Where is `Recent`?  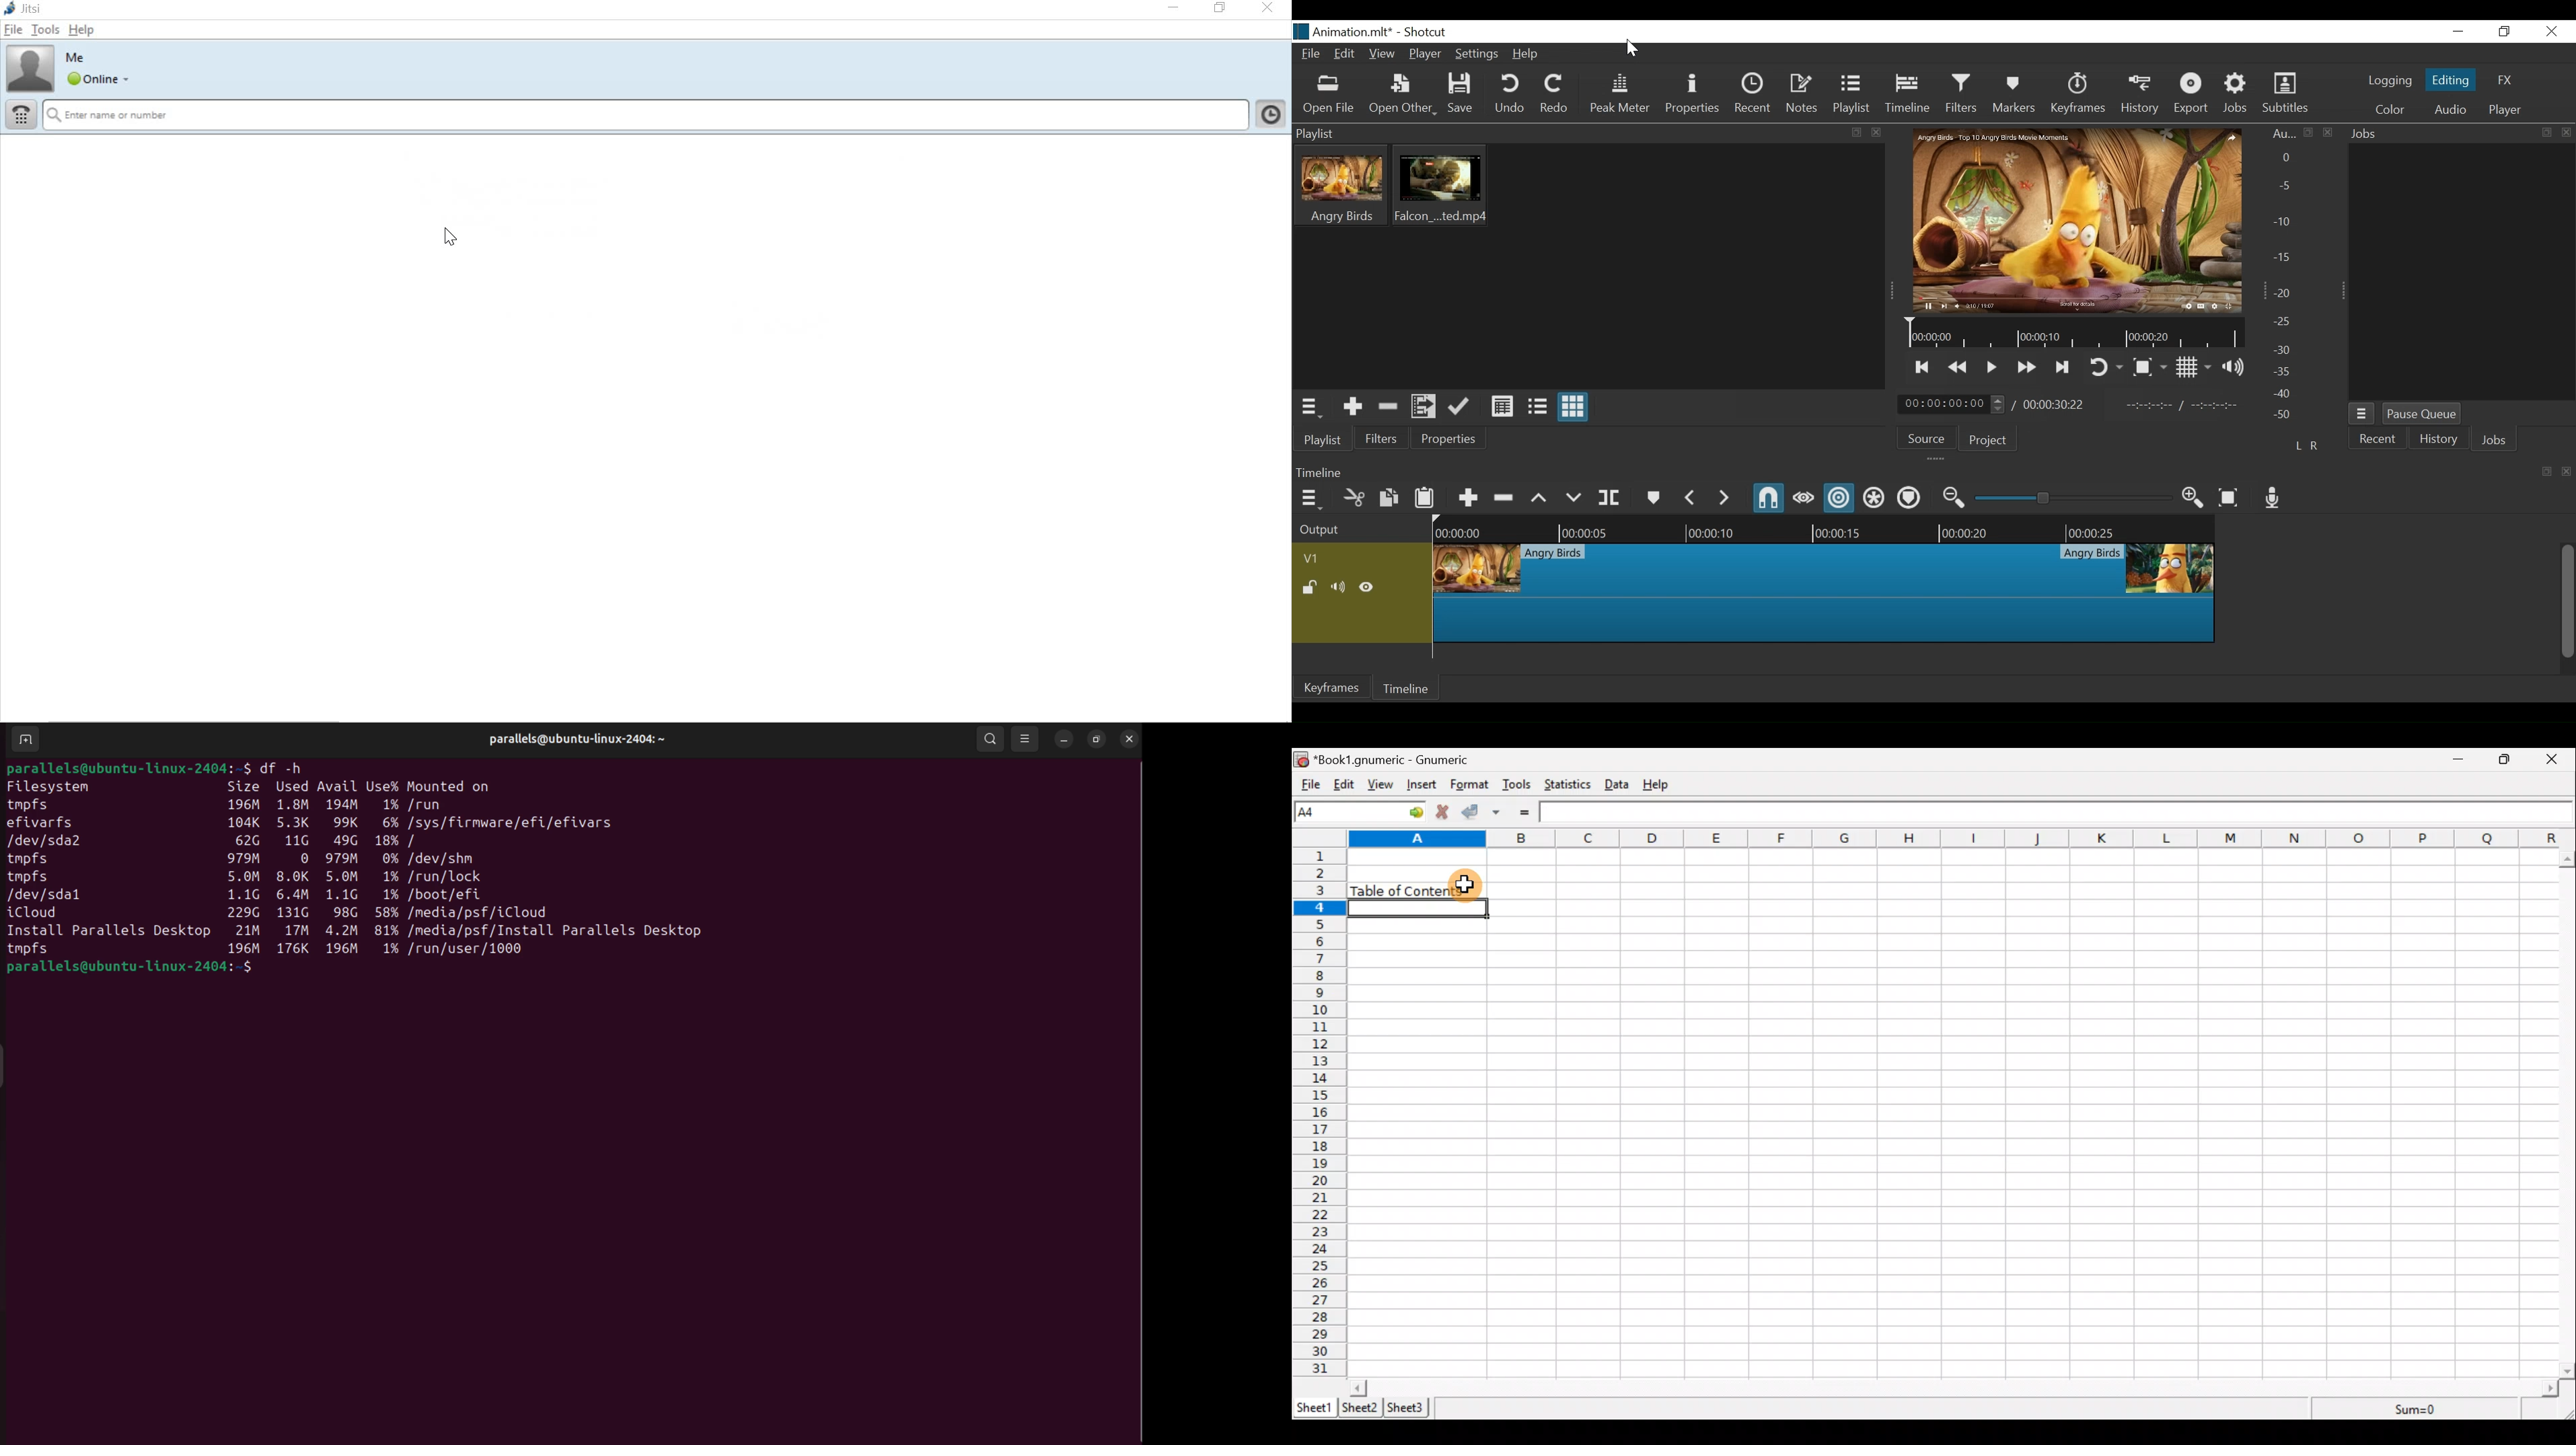
Recent is located at coordinates (2378, 438).